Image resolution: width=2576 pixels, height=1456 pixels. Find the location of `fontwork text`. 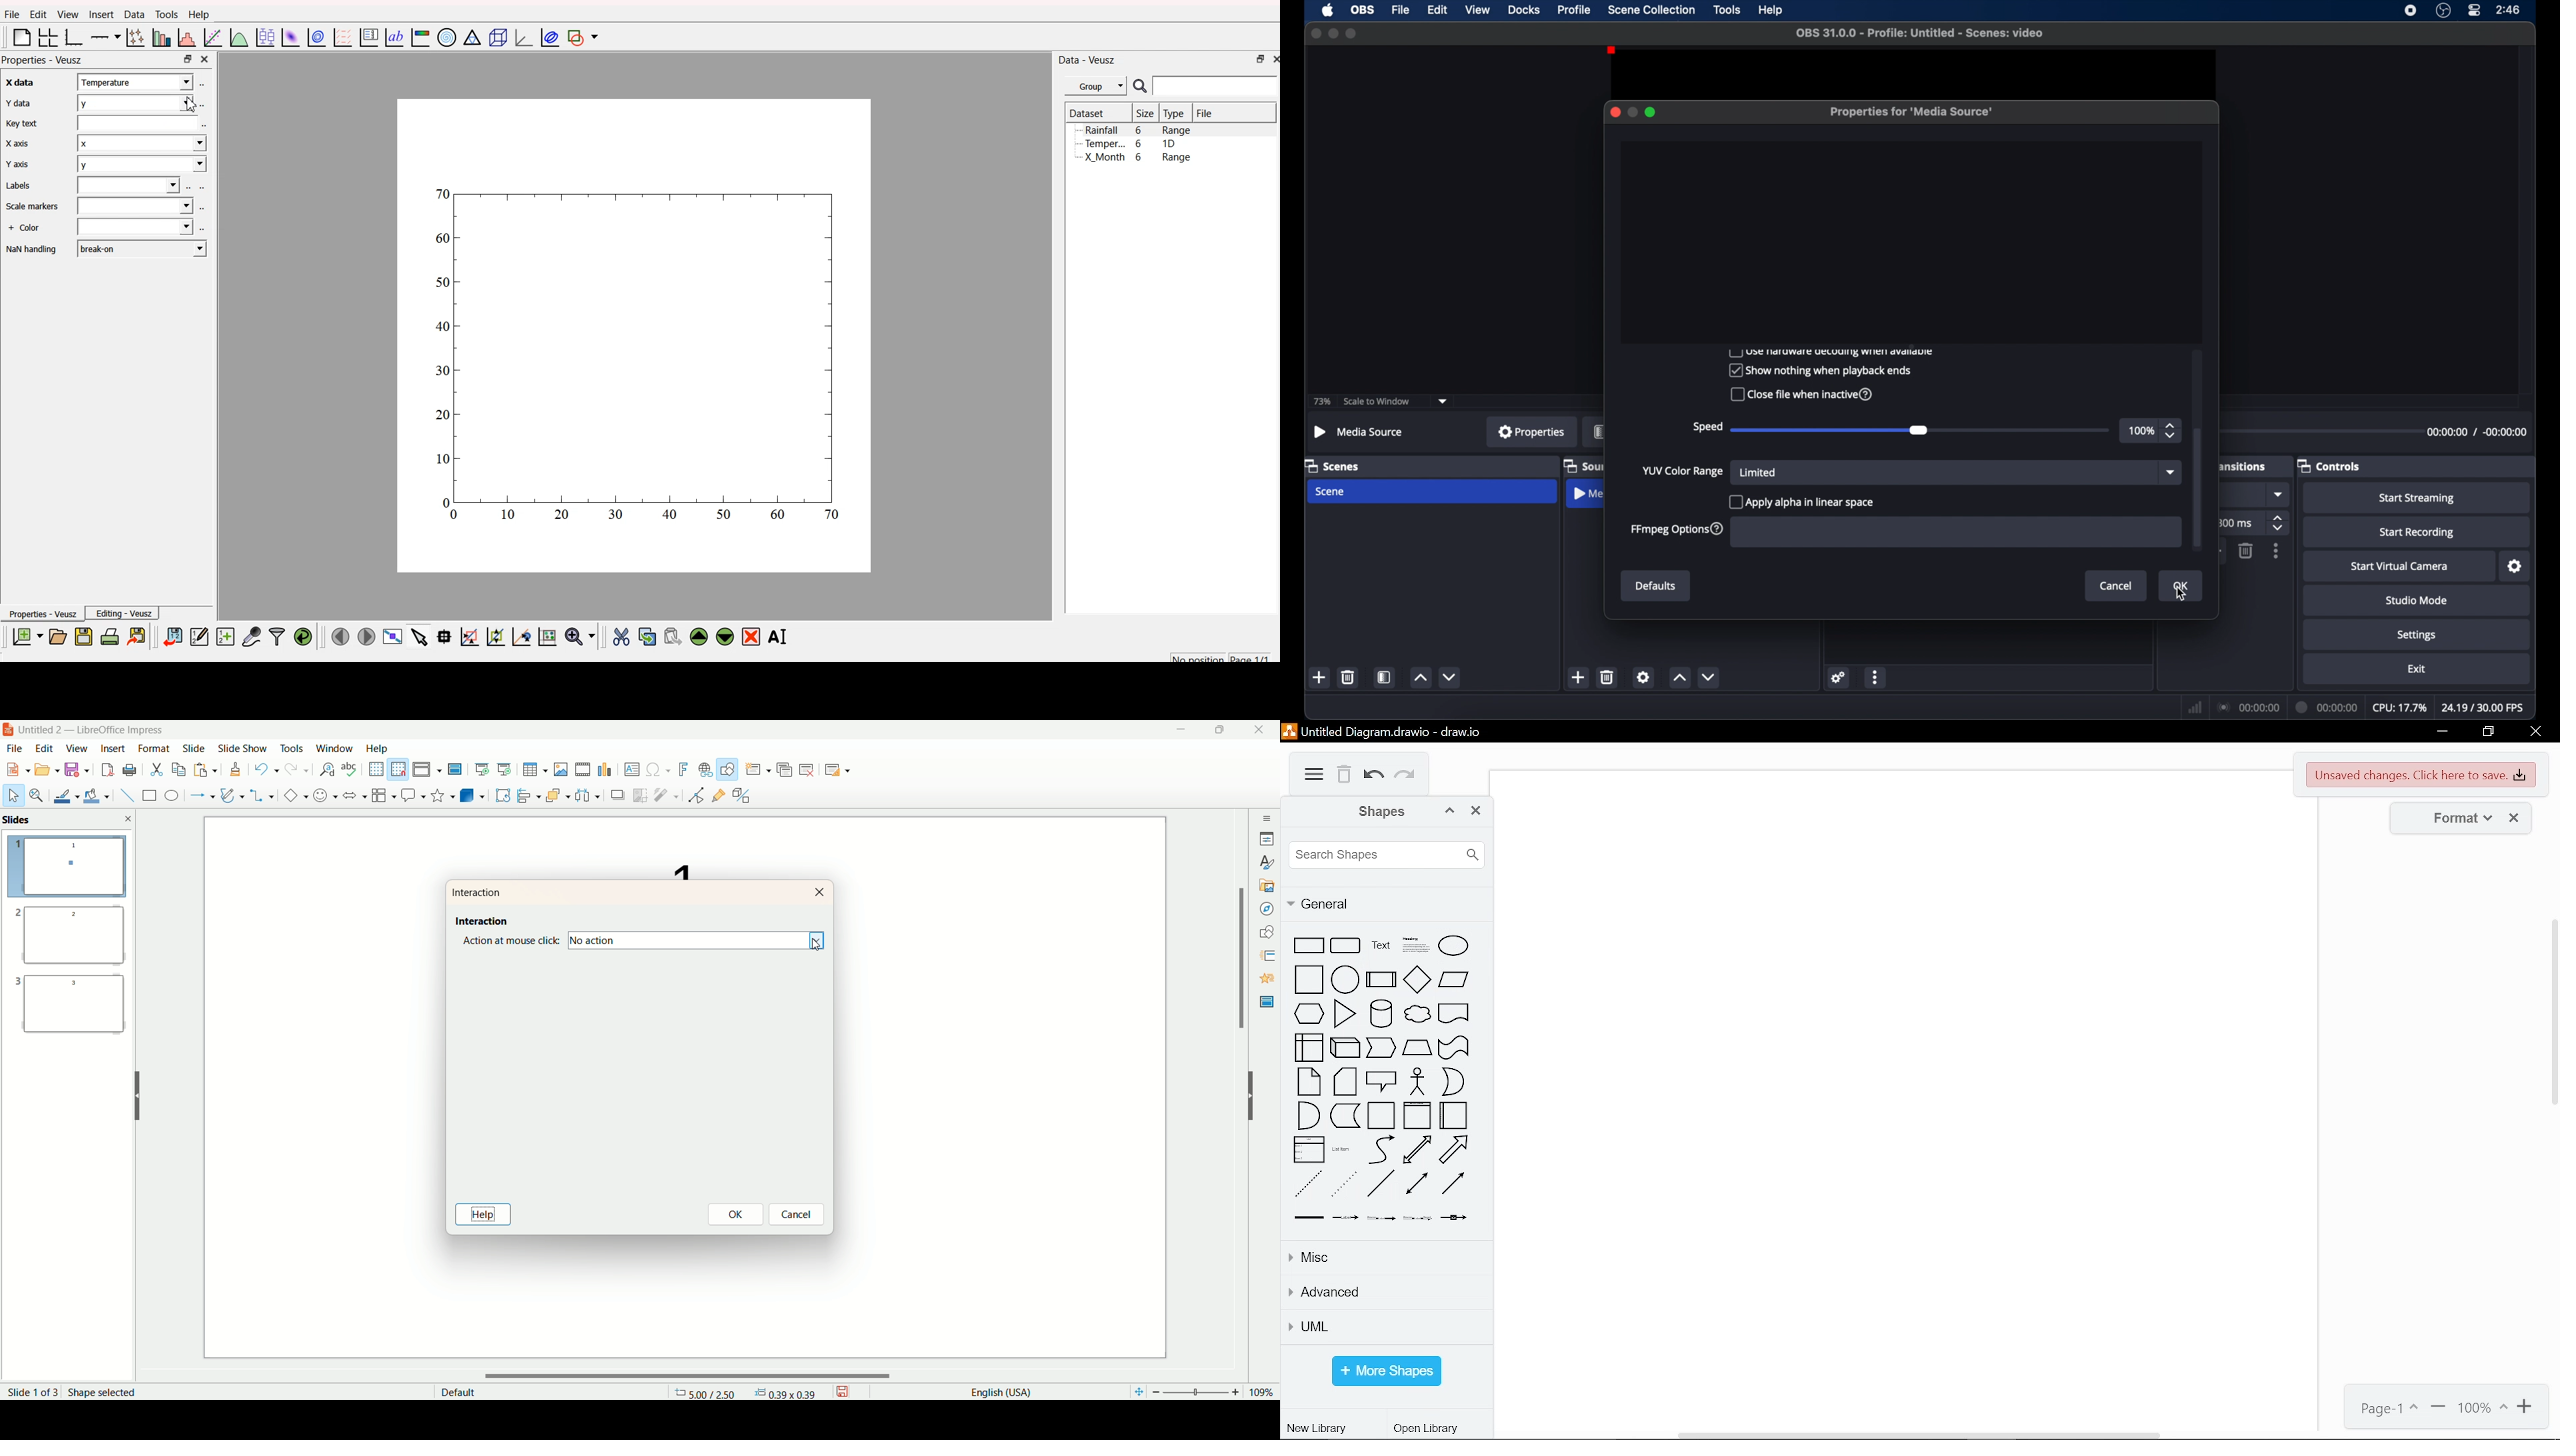

fontwork text is located at coordinates (681, 768).